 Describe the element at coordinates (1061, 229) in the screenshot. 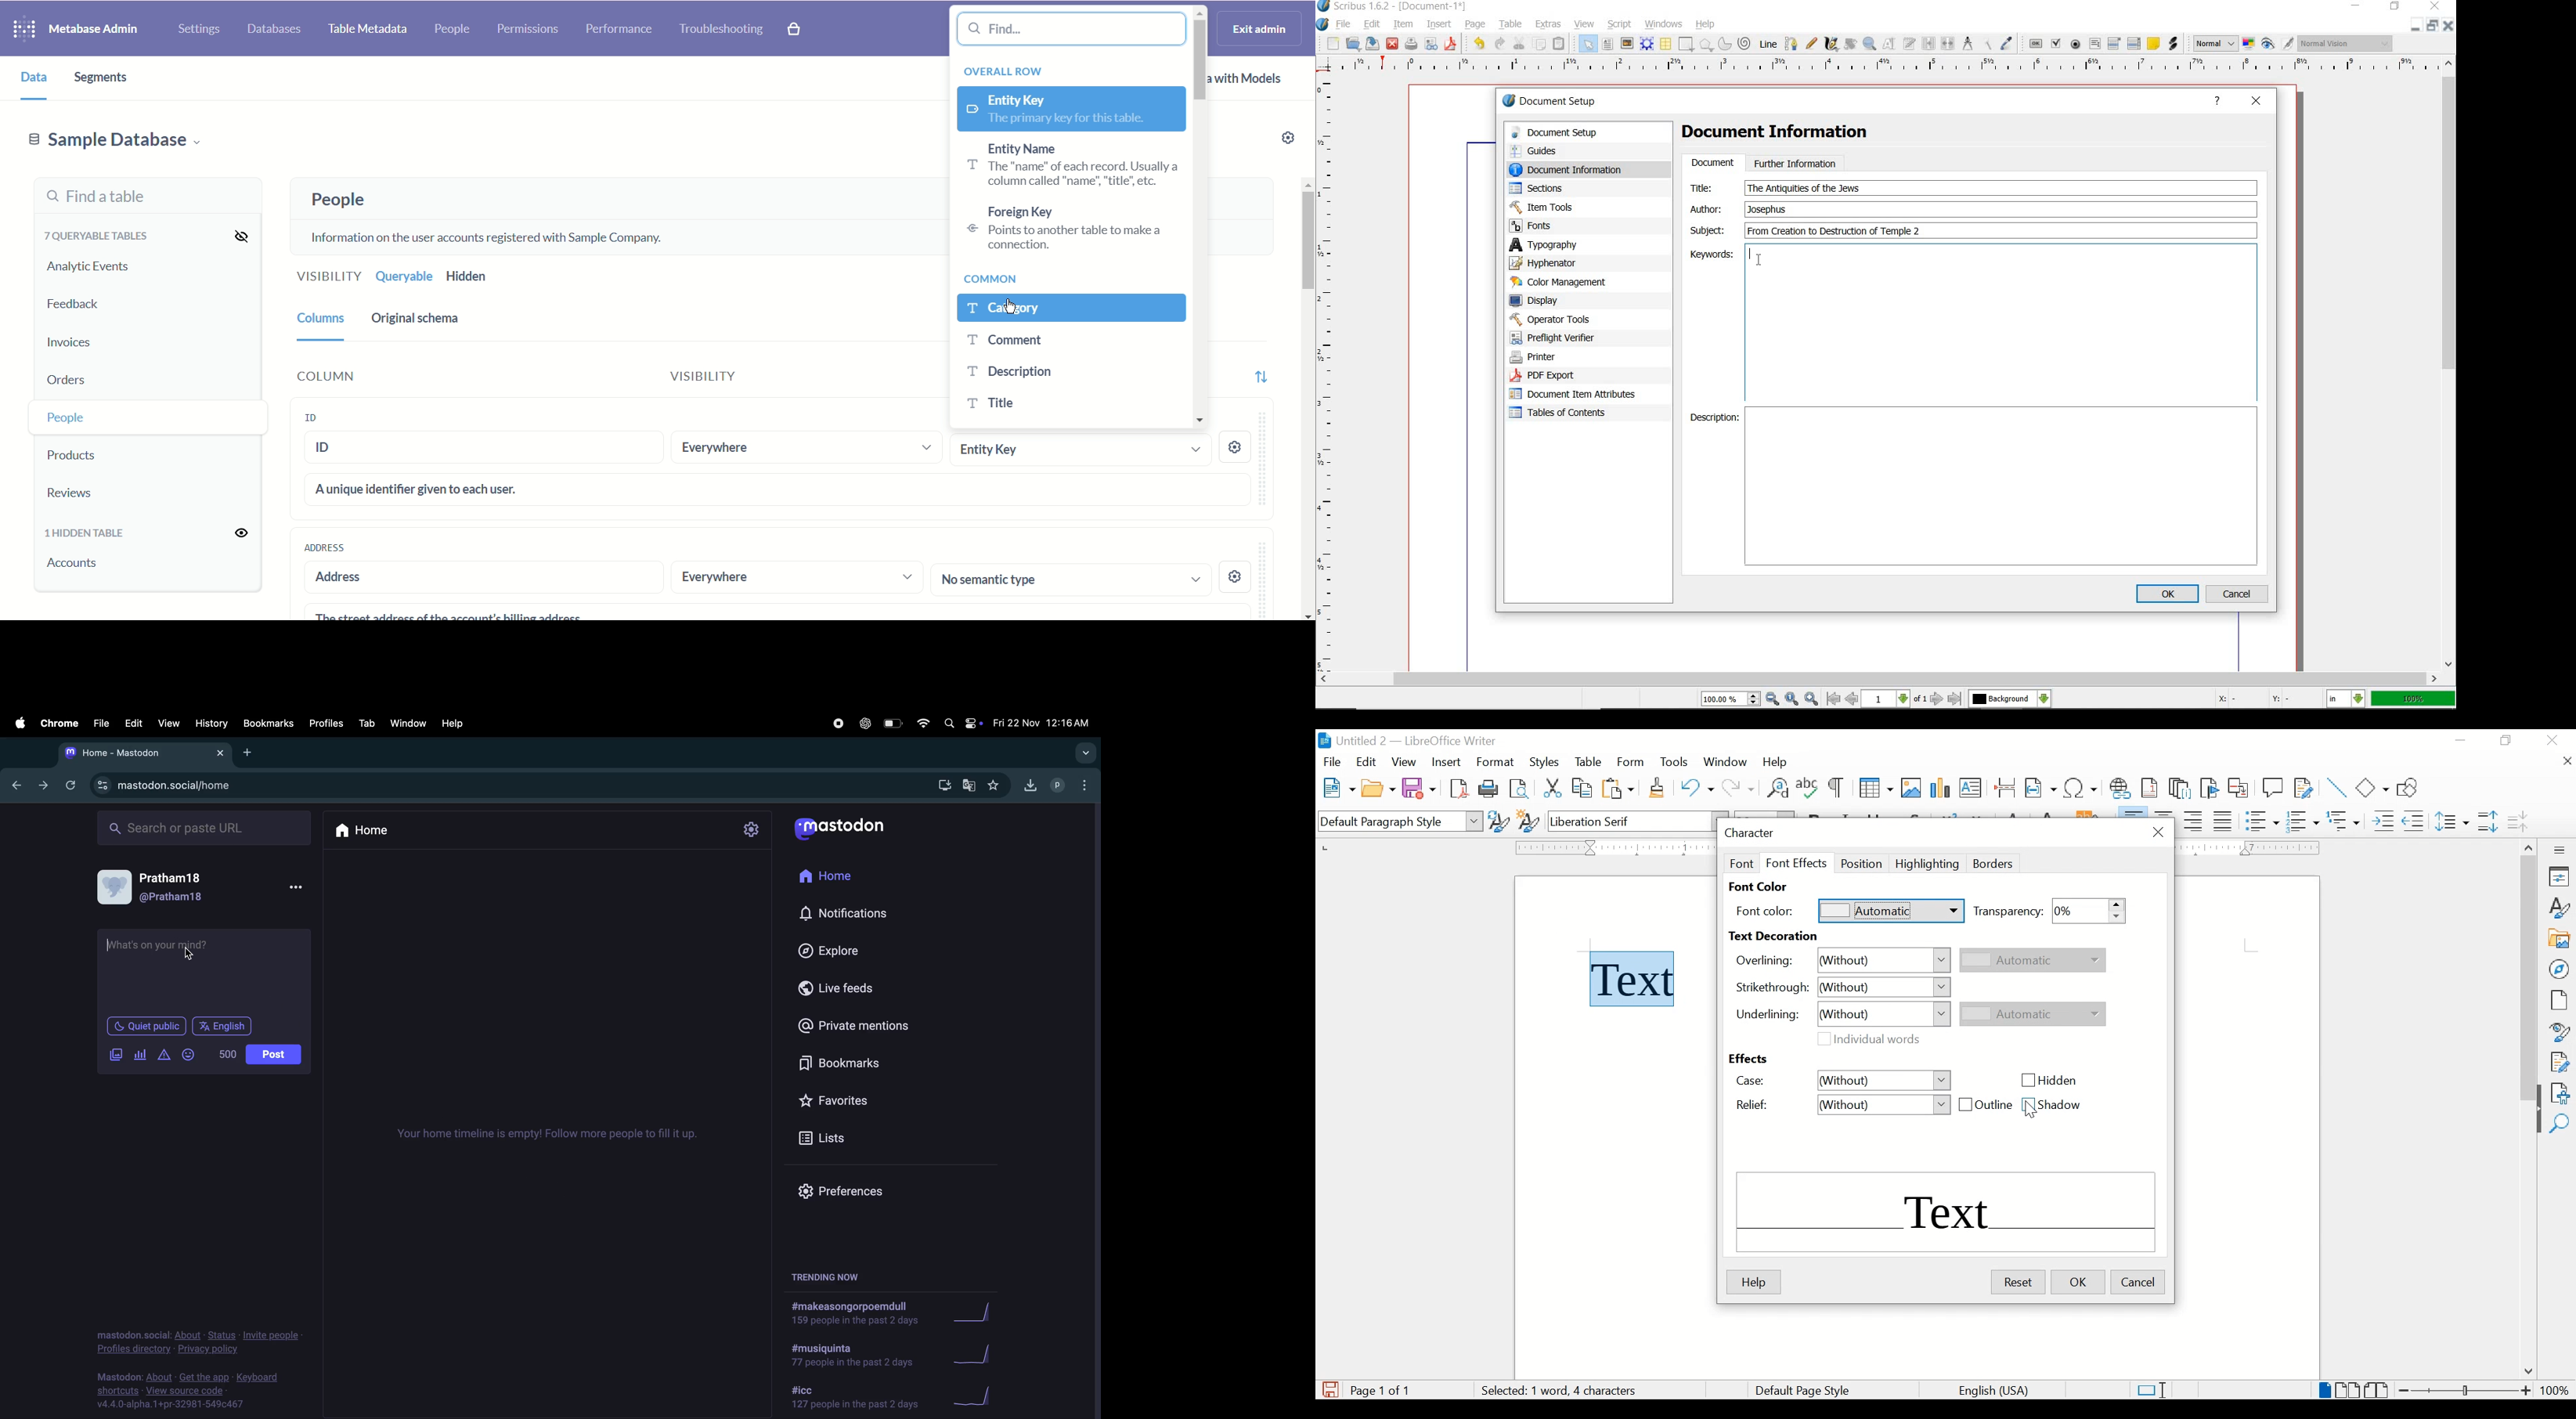

I see `Foreign Key
© Points to another table to make a
connection.` at that location.